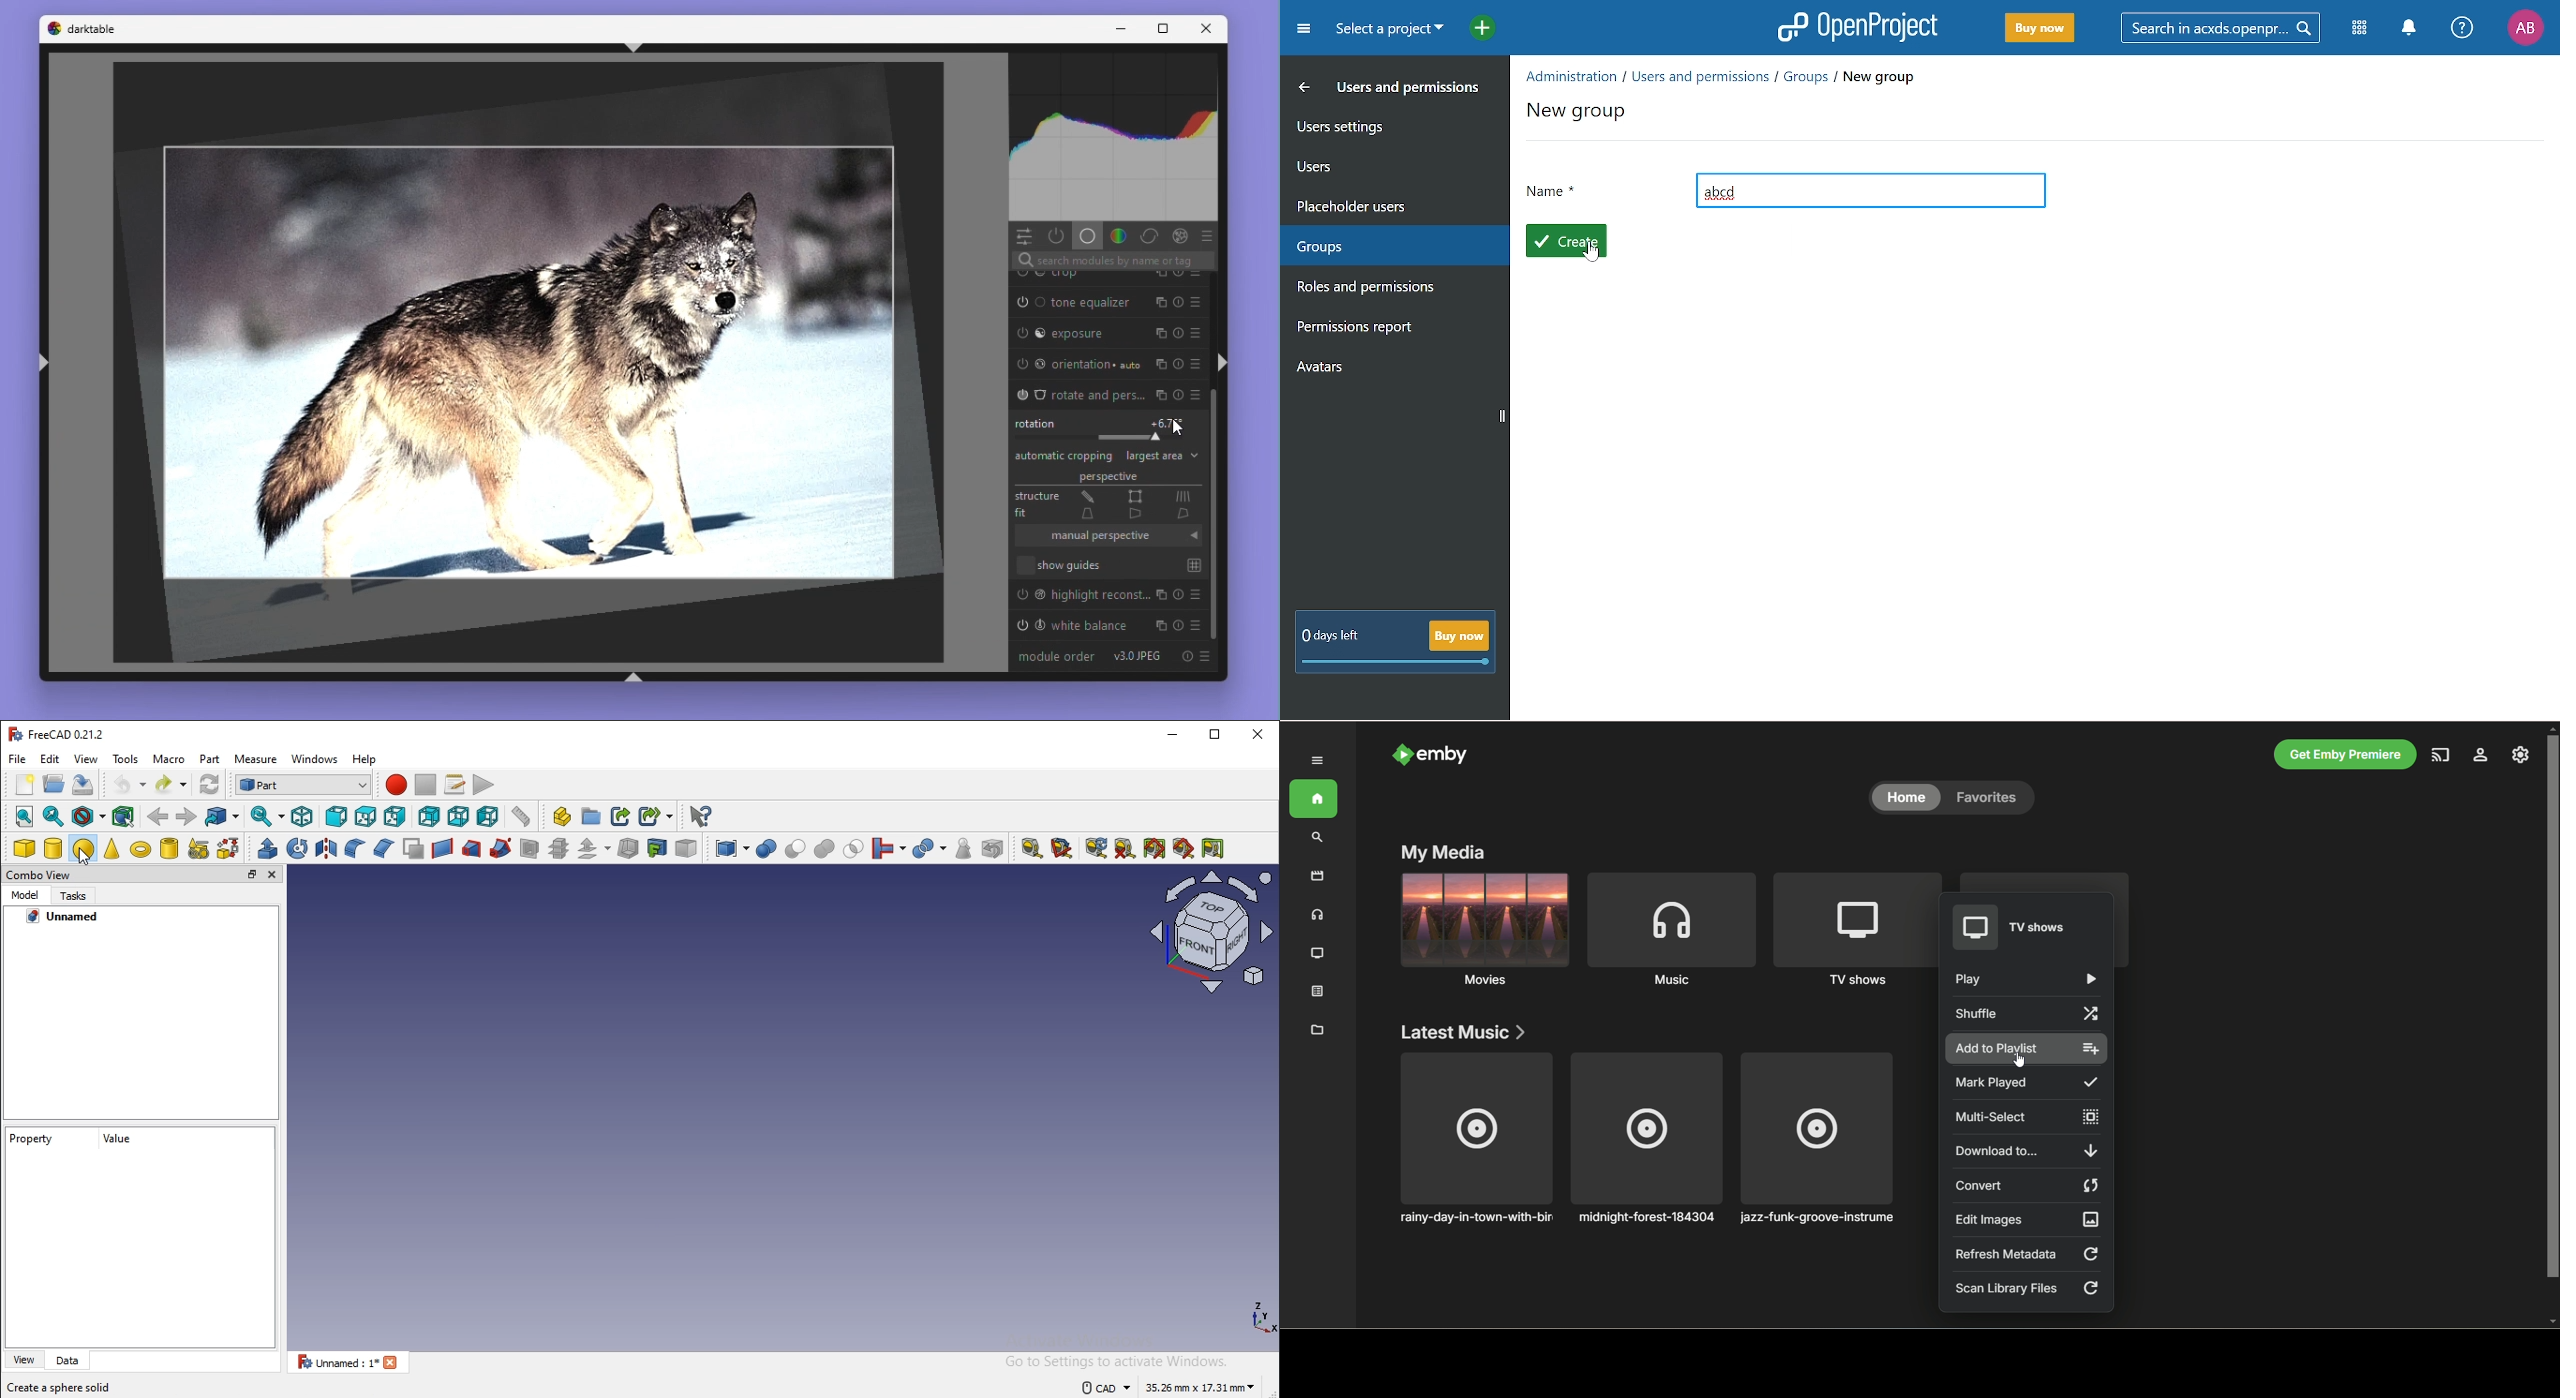  I want to click on color per surface, so click(687, 848).